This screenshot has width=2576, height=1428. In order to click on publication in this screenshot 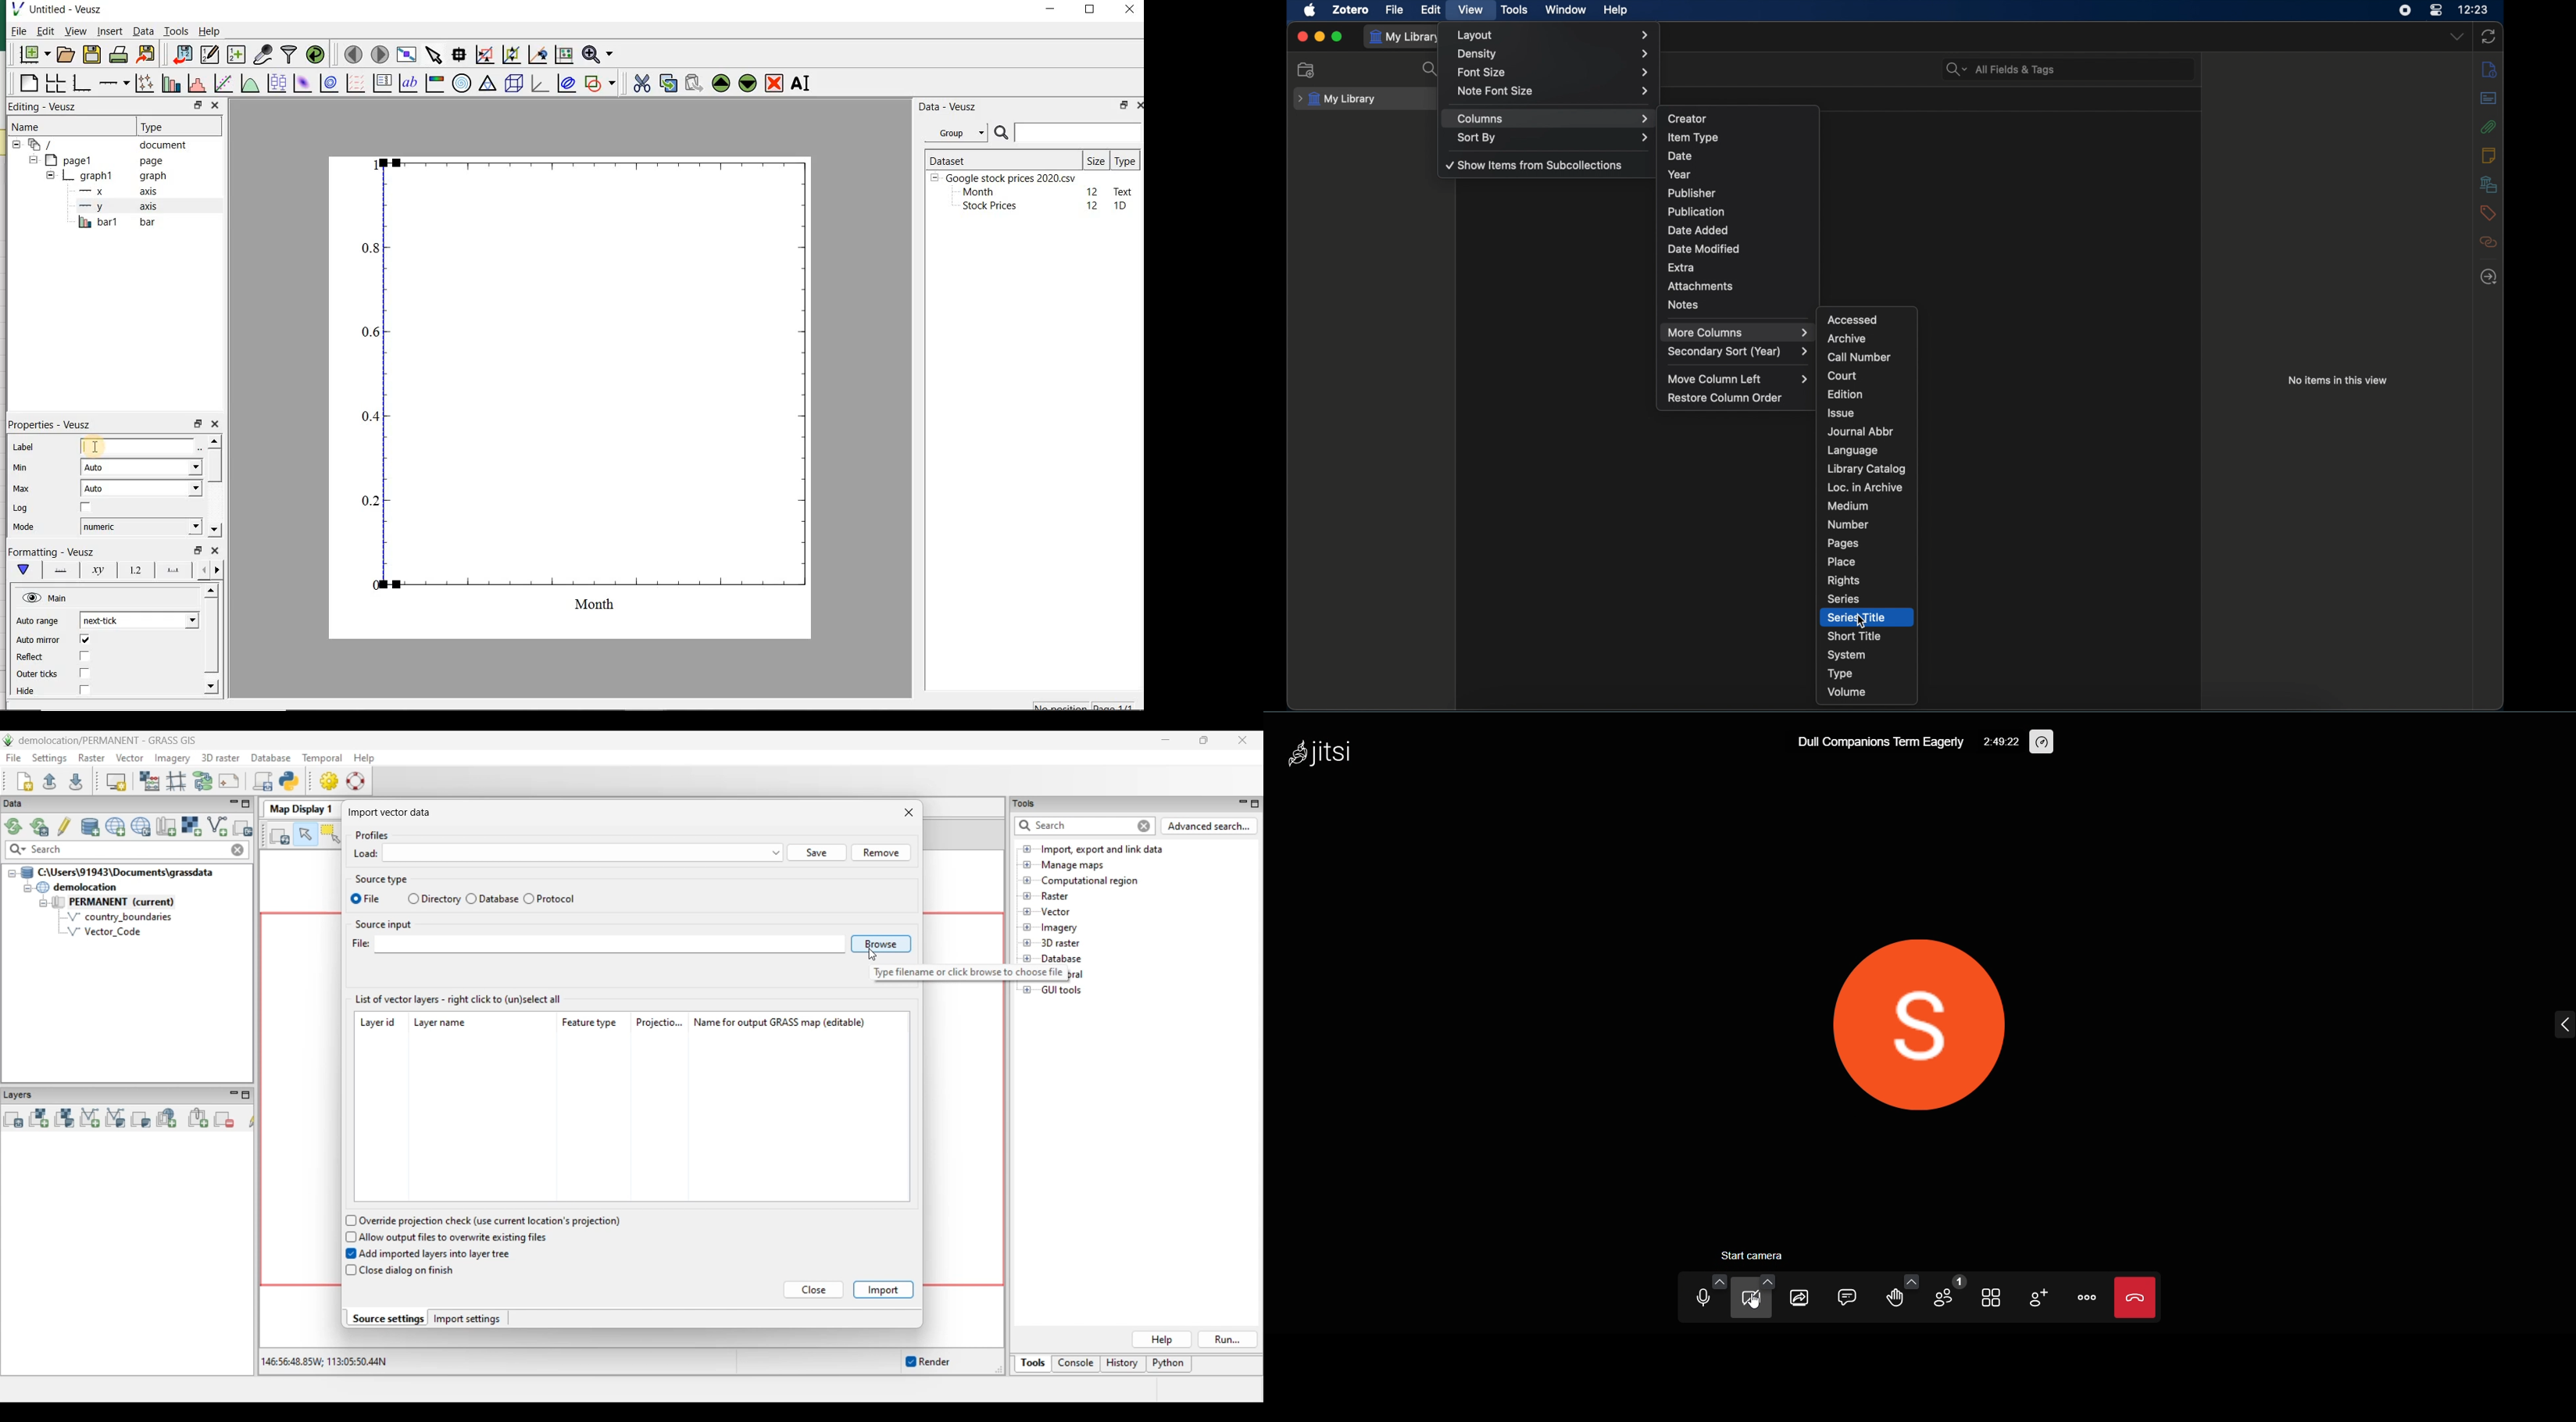, I will do `click(1697, 211)`.